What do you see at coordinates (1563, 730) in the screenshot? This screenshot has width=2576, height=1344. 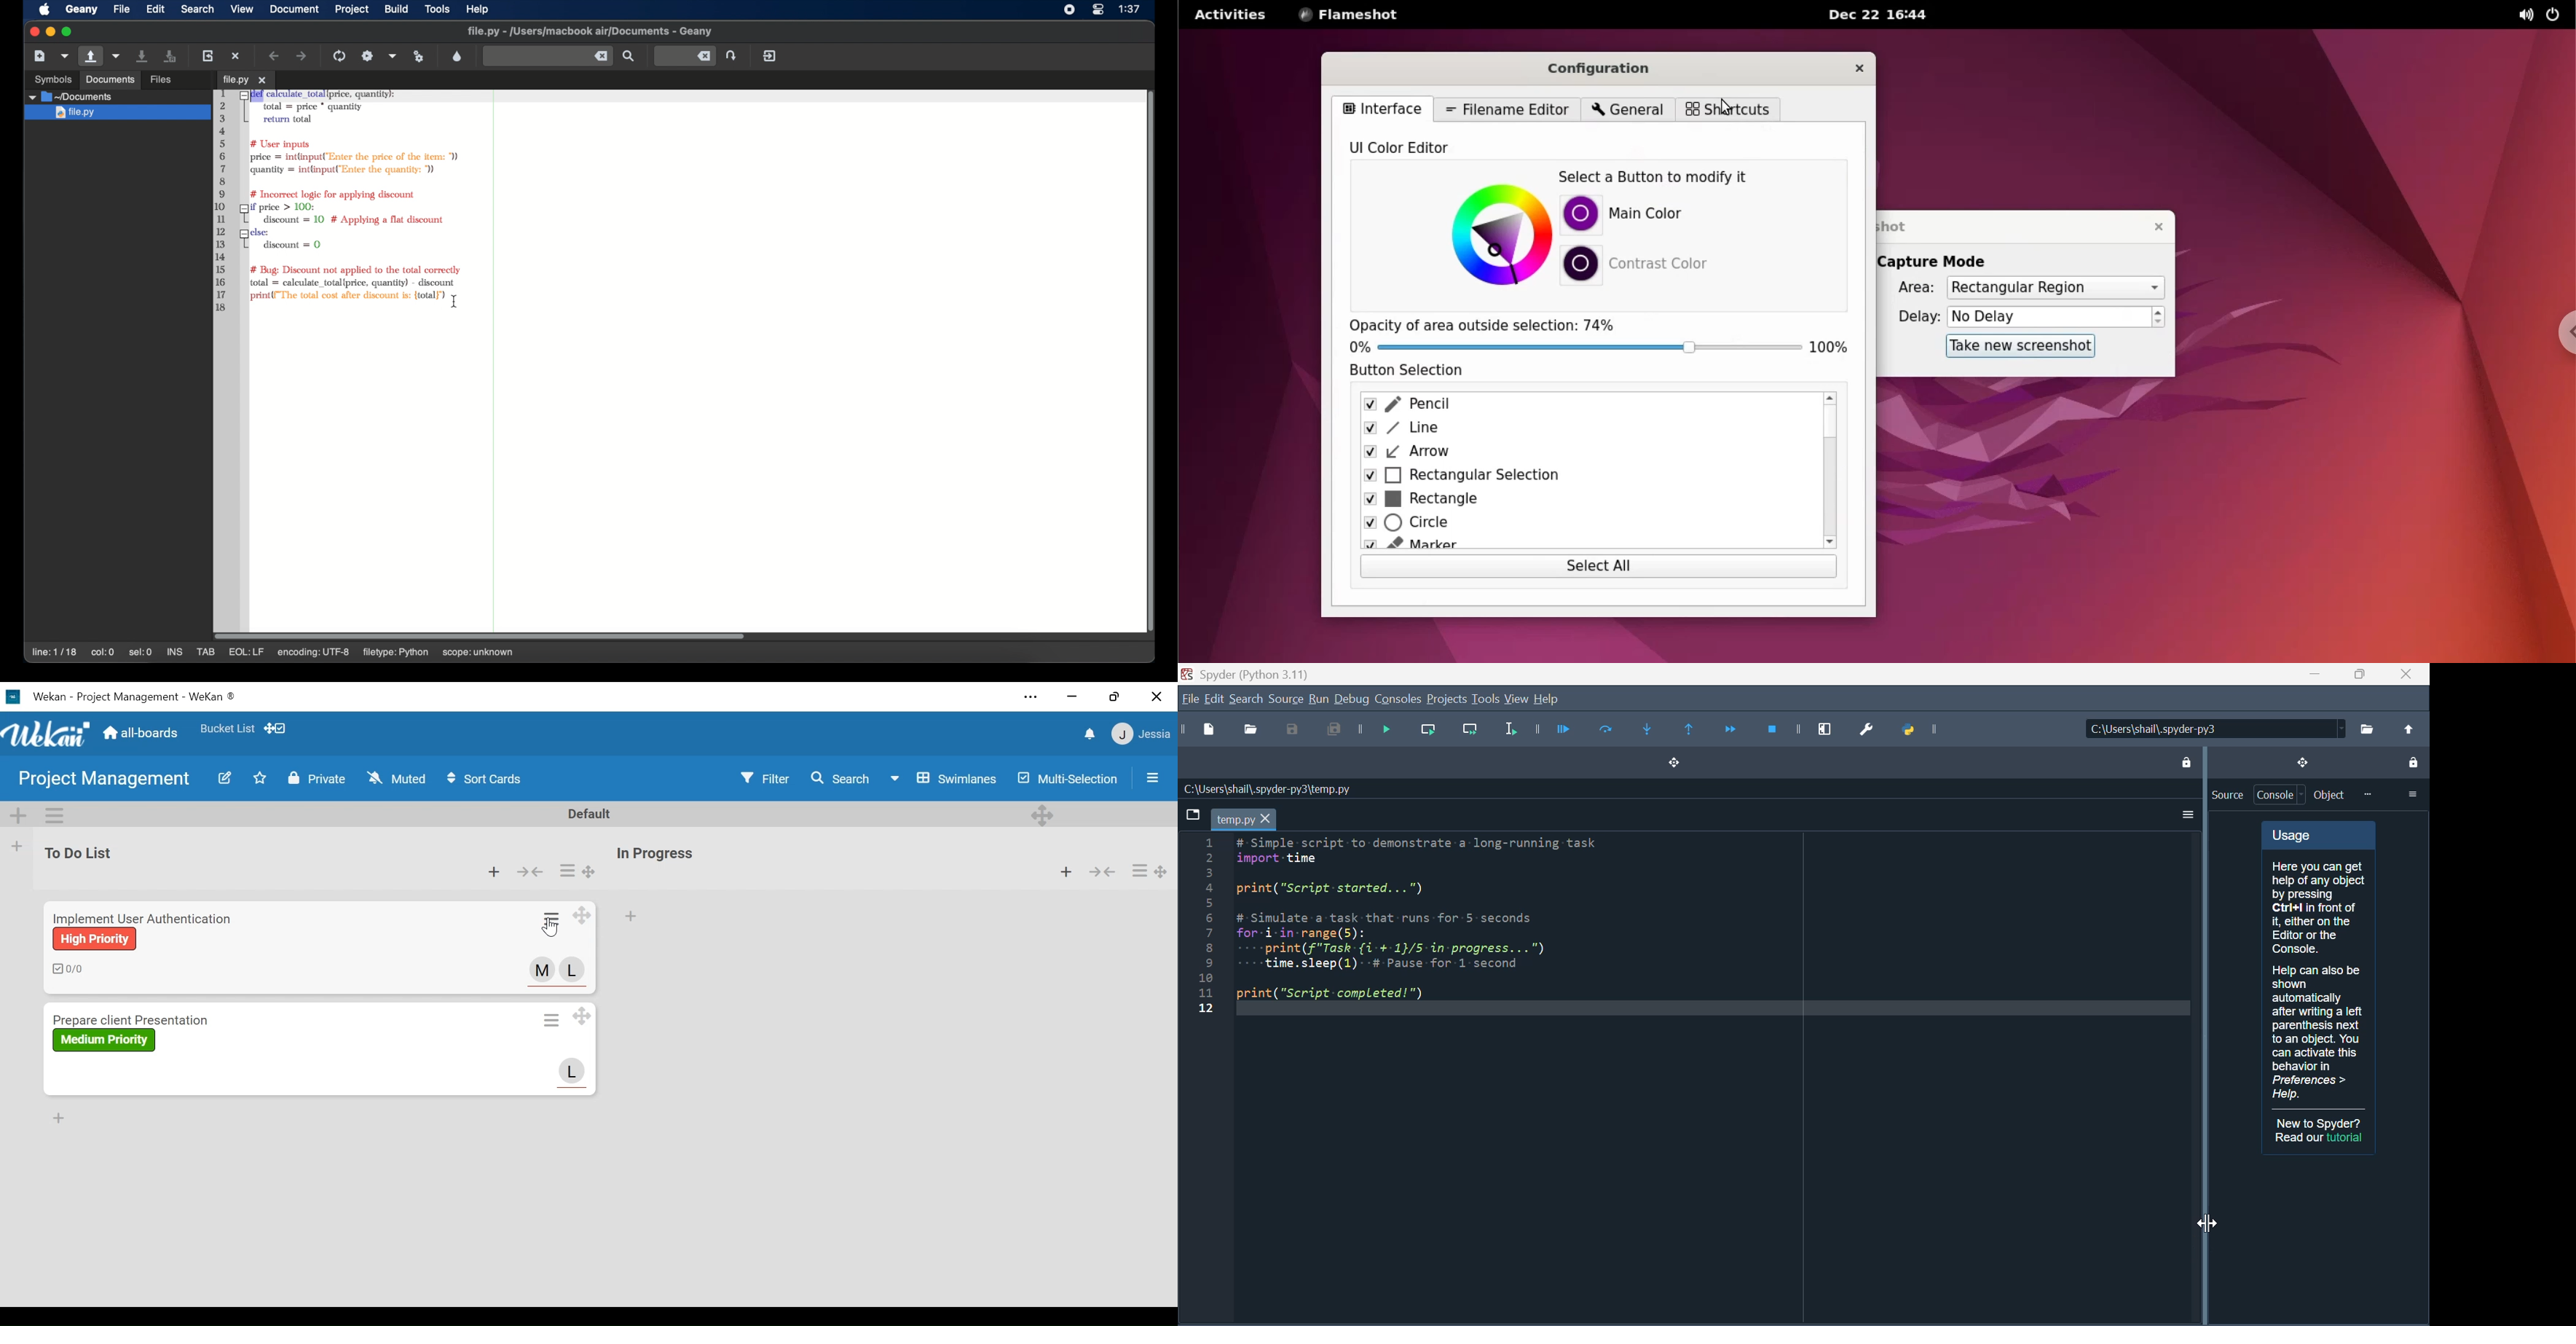 I see `Run file` at bounding box center [1563, 730].